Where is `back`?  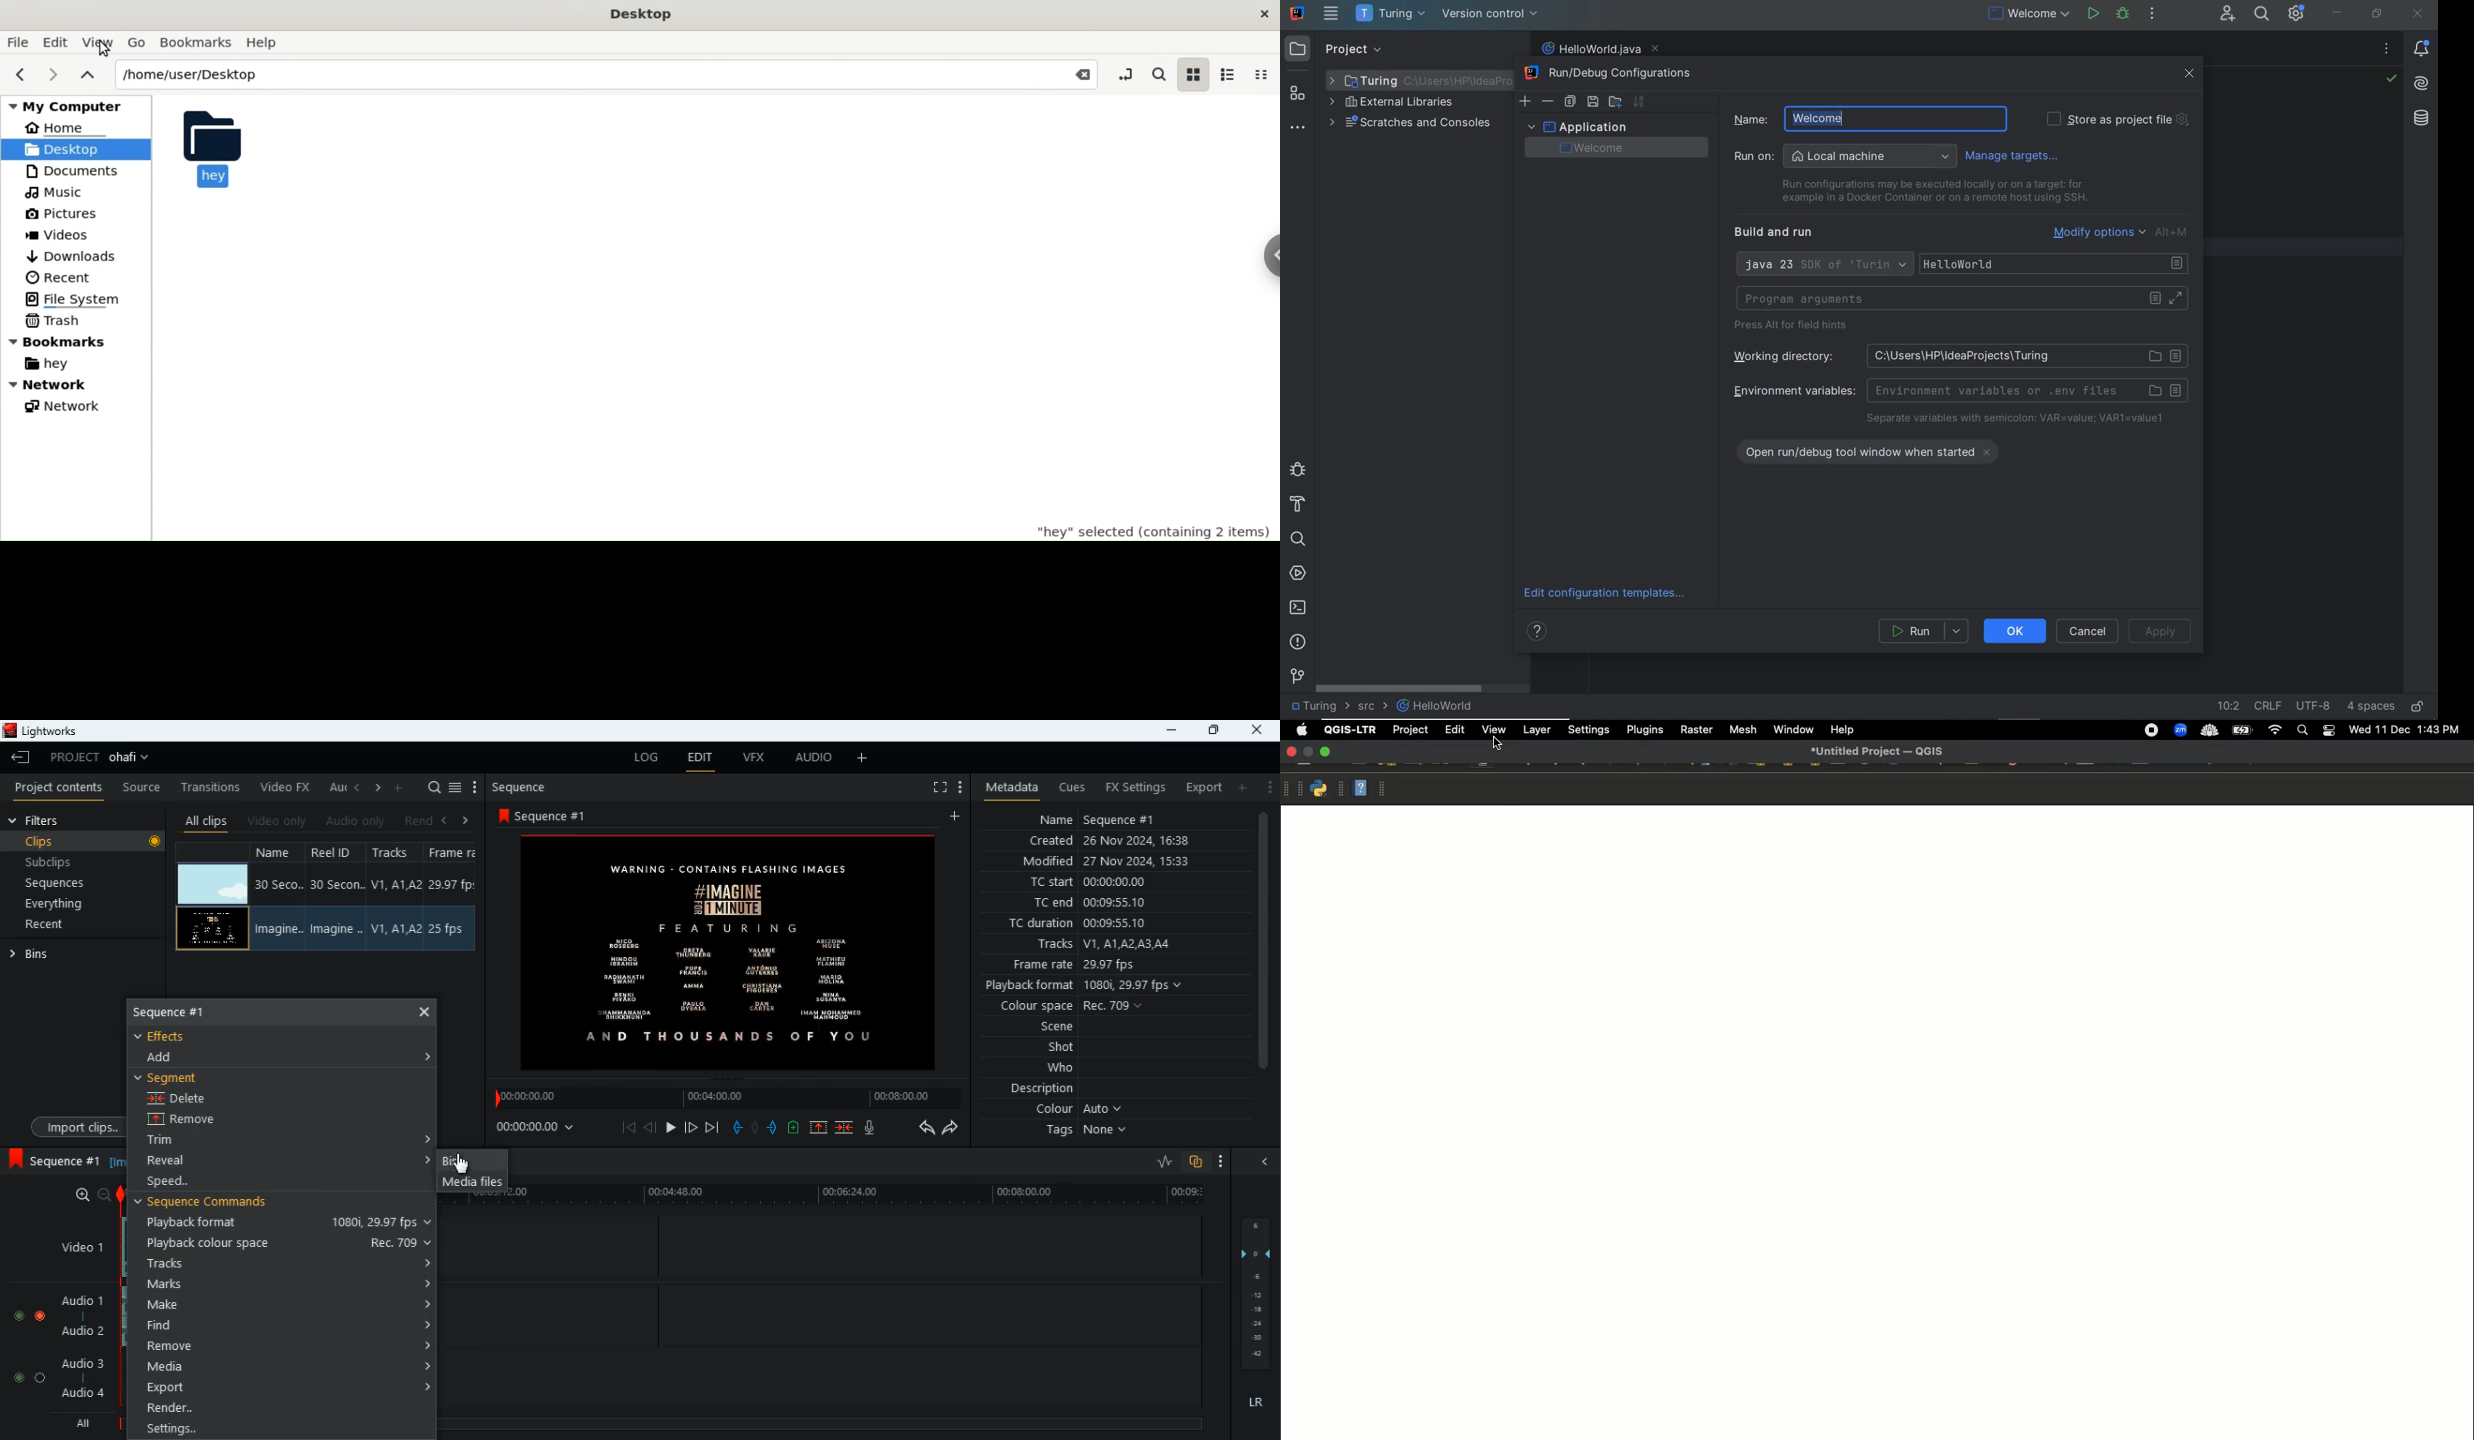
back is located at coordinates (651, 1128).